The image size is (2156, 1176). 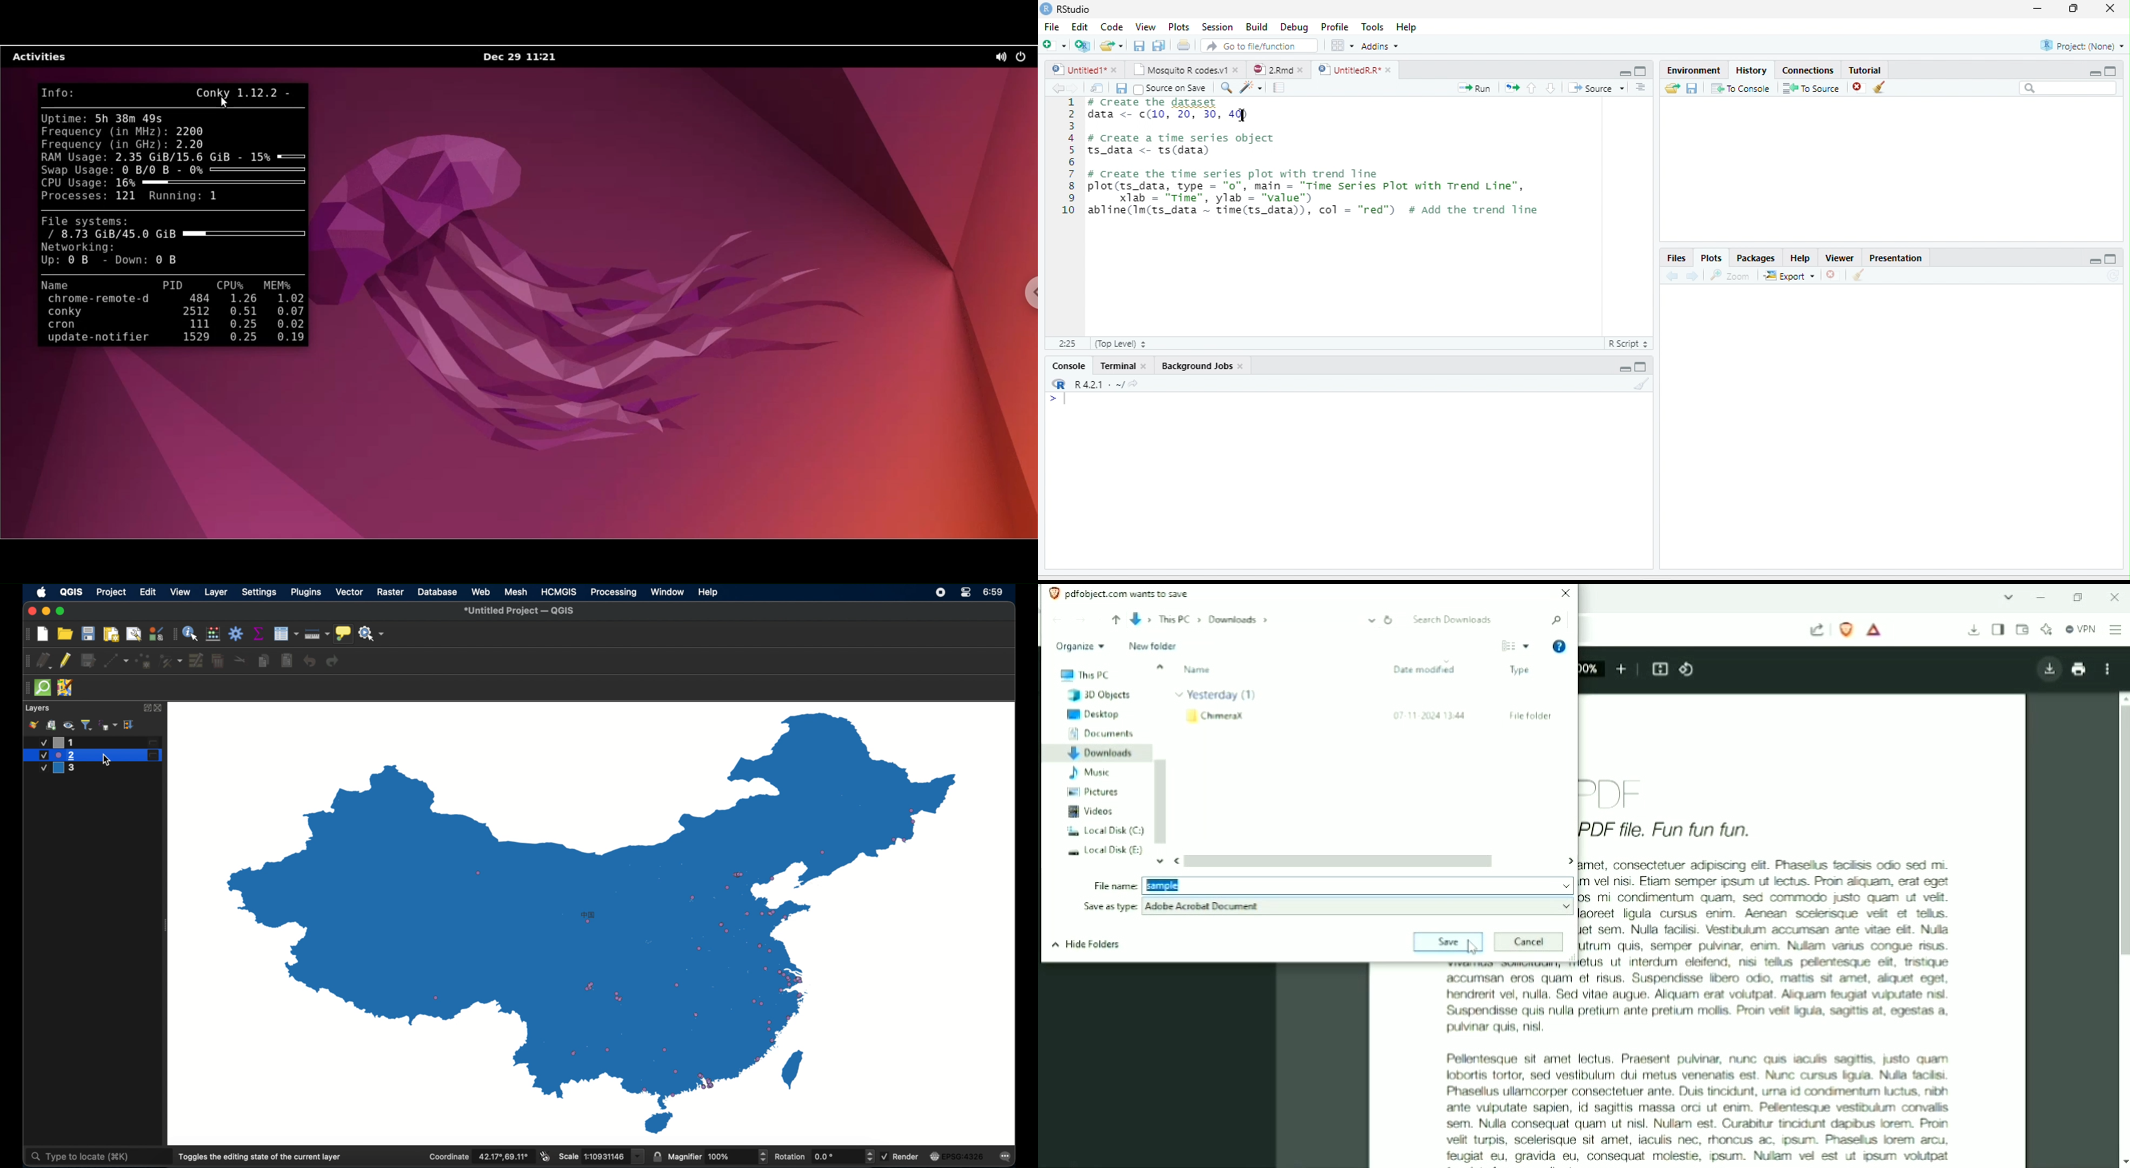 What do you see at coordinates (1170, 88) in the screenshot?
I see `Source on Save` at bounding box center [1170, 88].